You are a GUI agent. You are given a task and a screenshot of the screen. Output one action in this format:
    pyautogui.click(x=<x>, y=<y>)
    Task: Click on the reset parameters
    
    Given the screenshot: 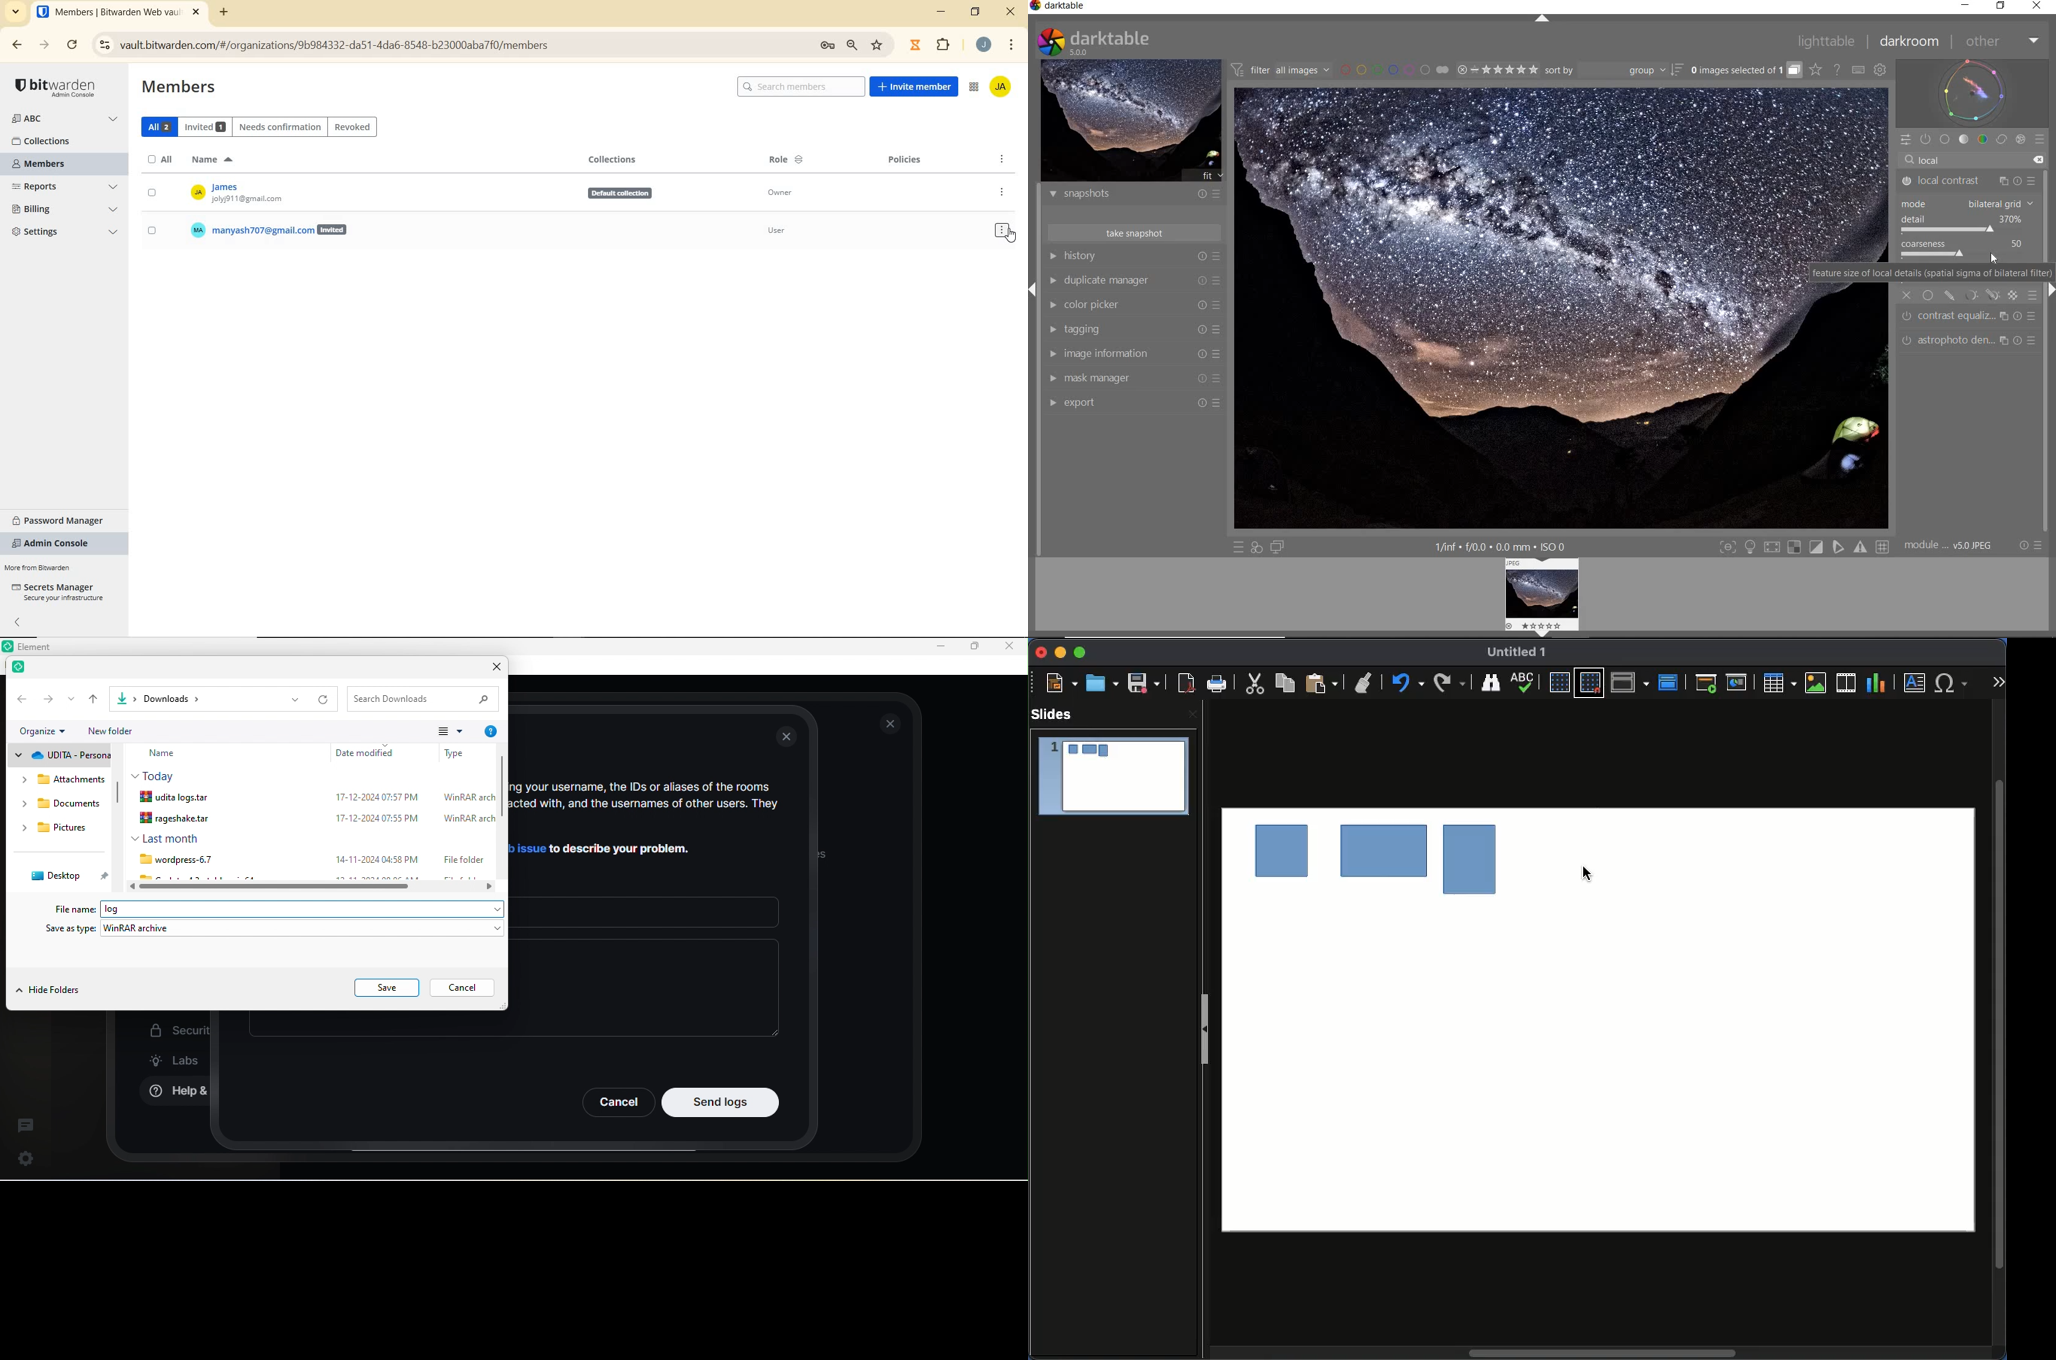 What is the action you would take?
    pyautogui.click(x=2019, y=316)
    